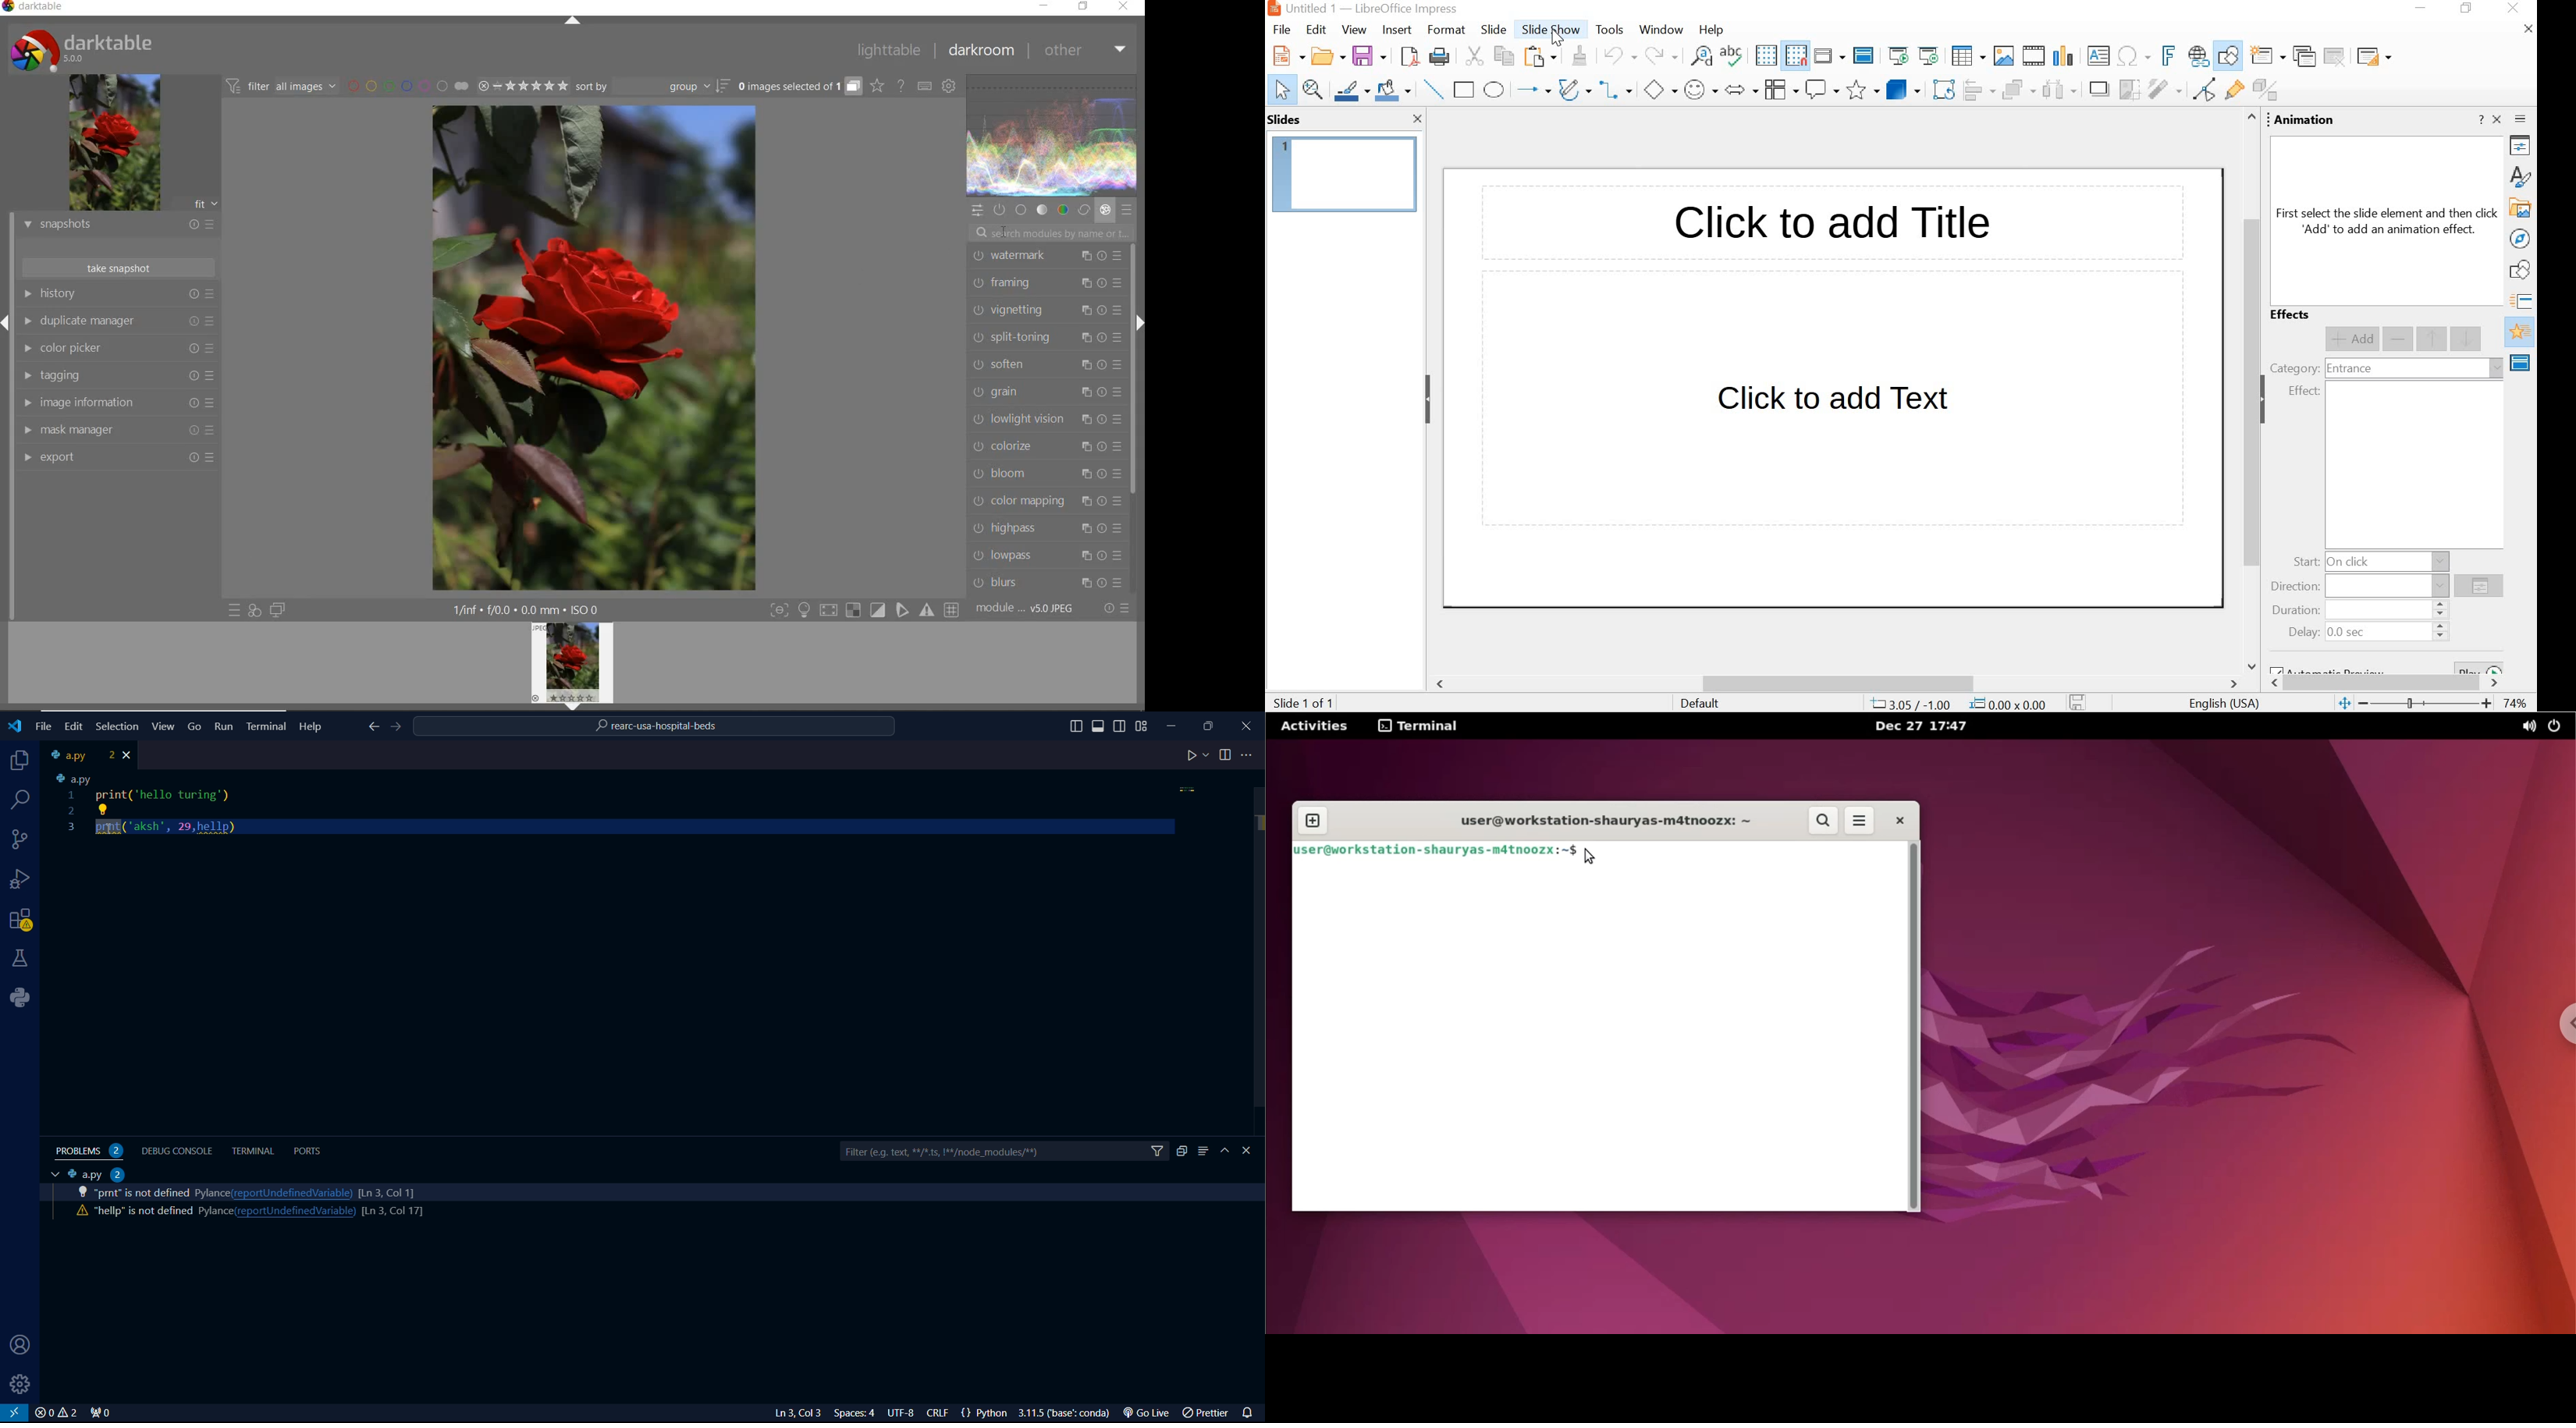 The width and height of the screenshot is (2576, 1428). Describe the element at coordinates (1427, 399) in the screenshot. I see `collapse` at that location.